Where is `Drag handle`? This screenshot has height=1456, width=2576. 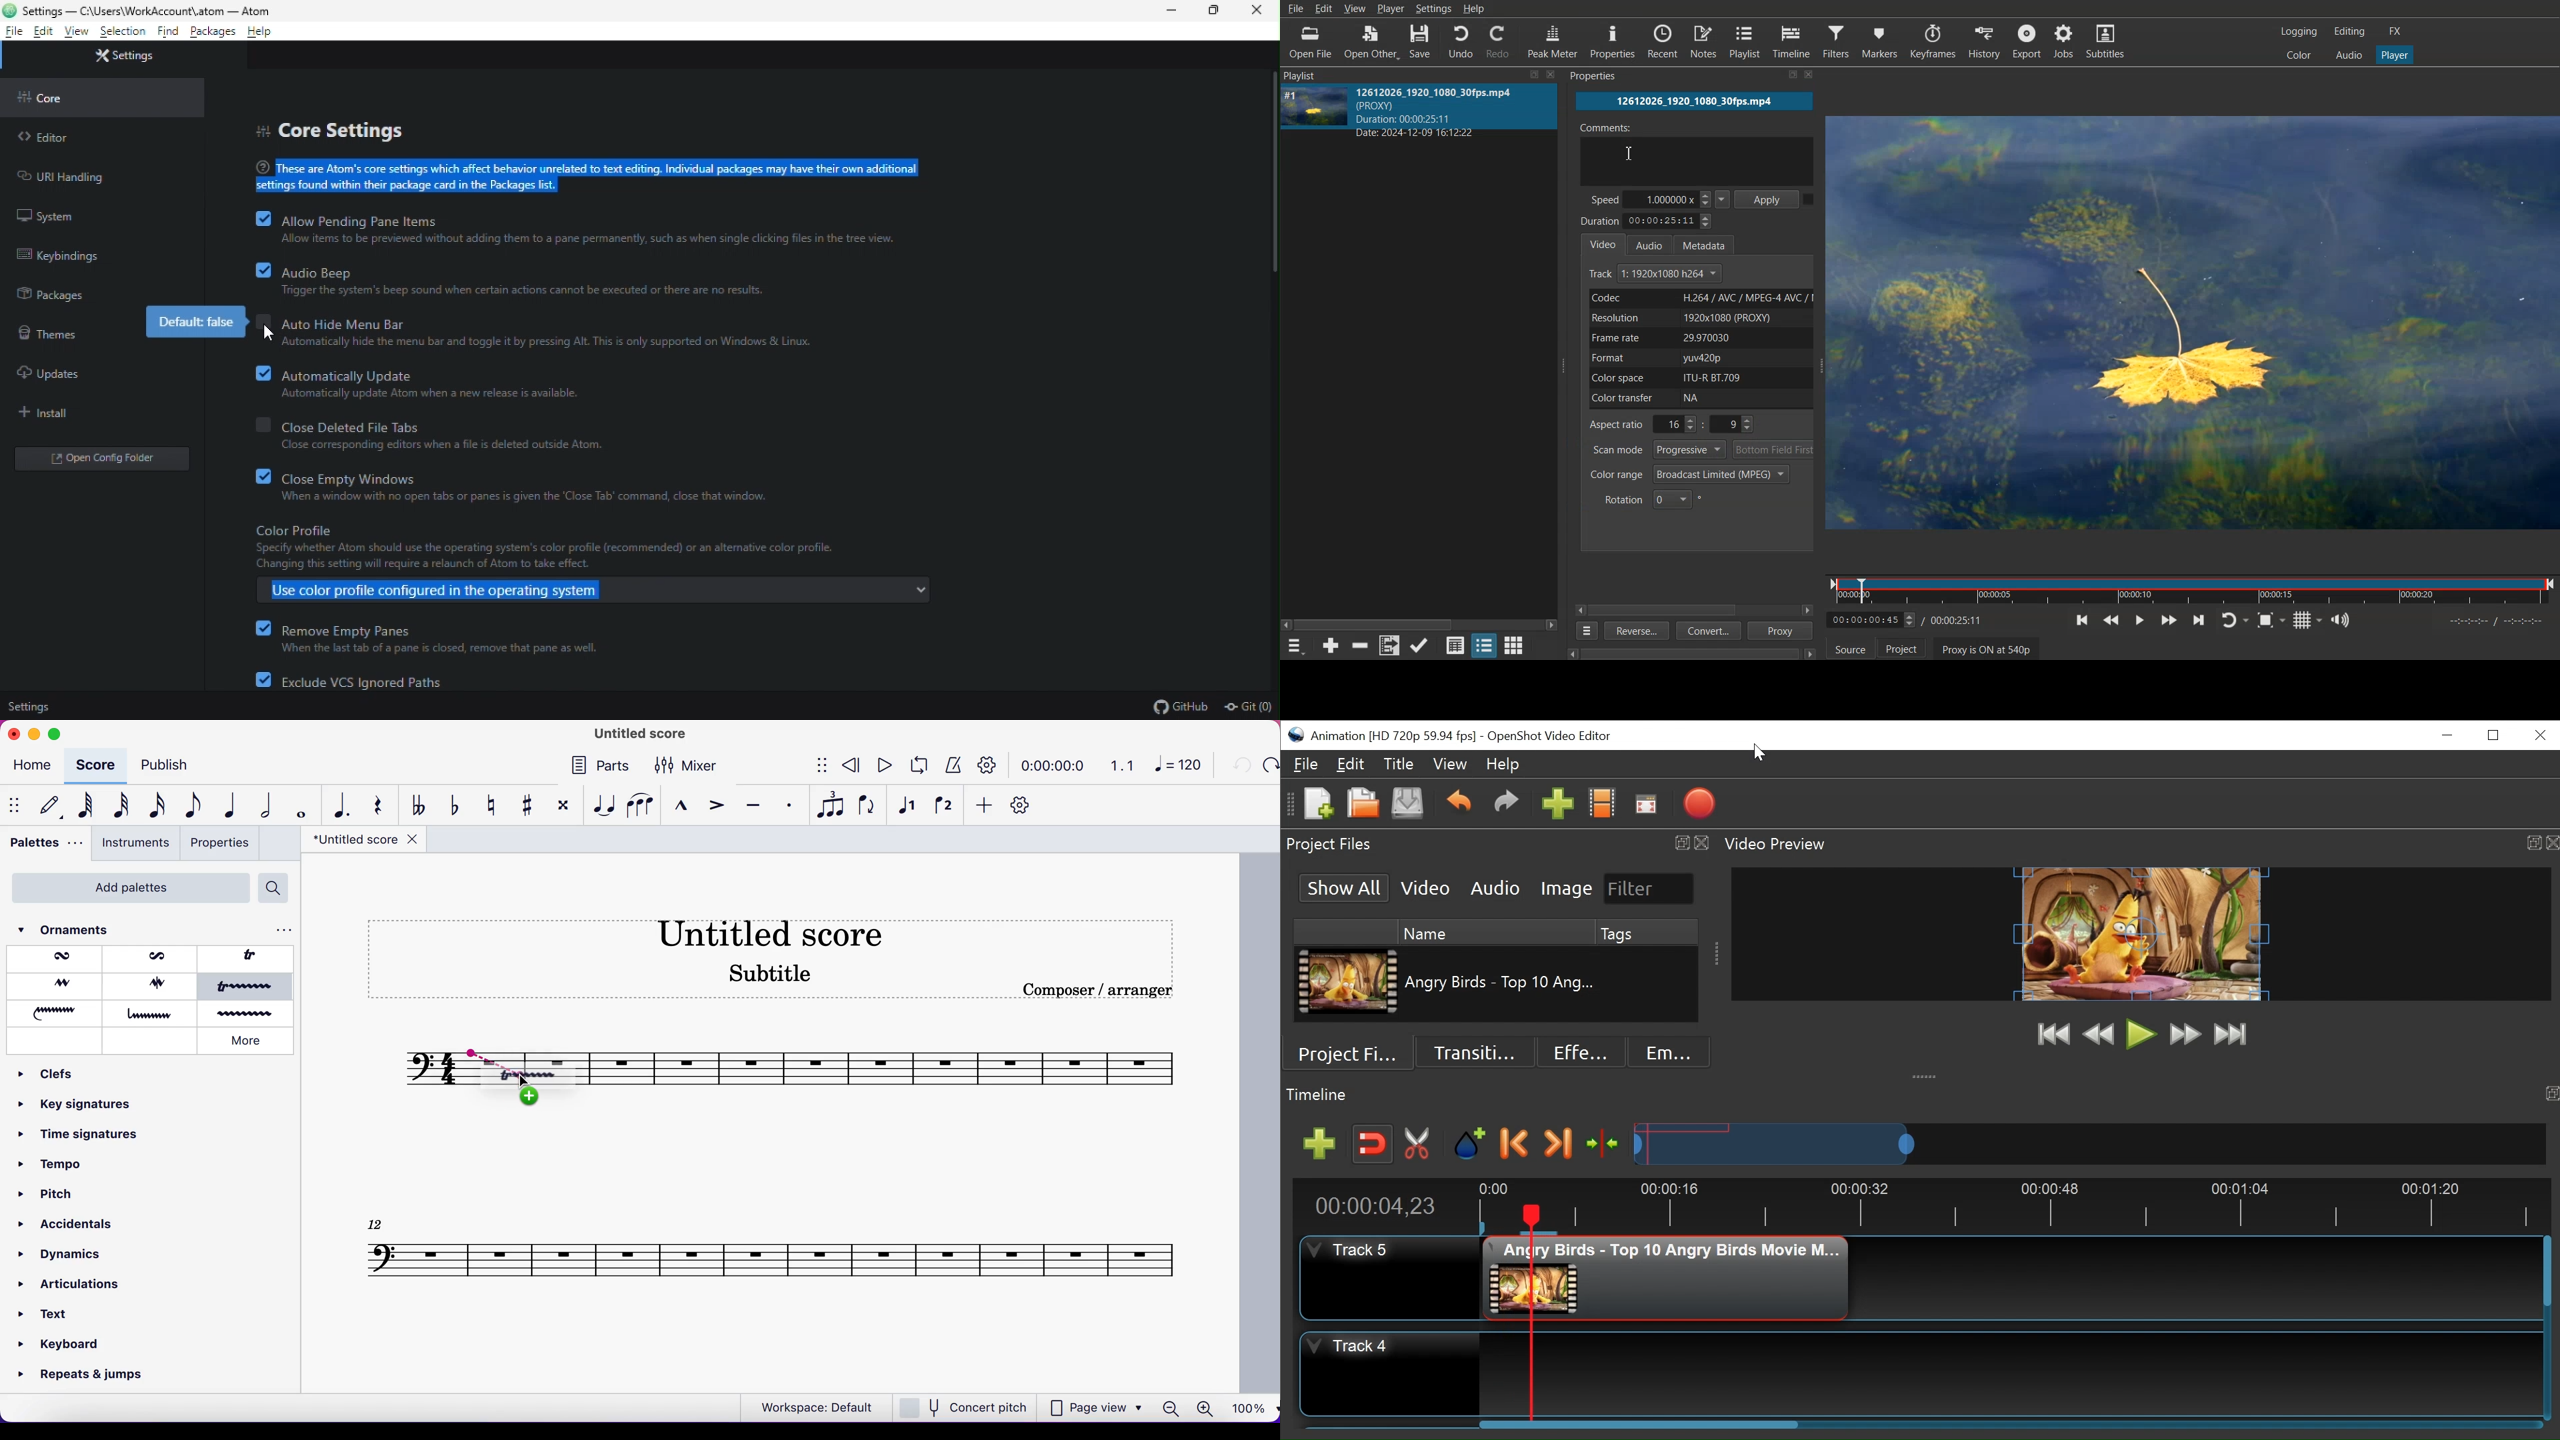
Drag handle is located at coordinates (1824, 367).